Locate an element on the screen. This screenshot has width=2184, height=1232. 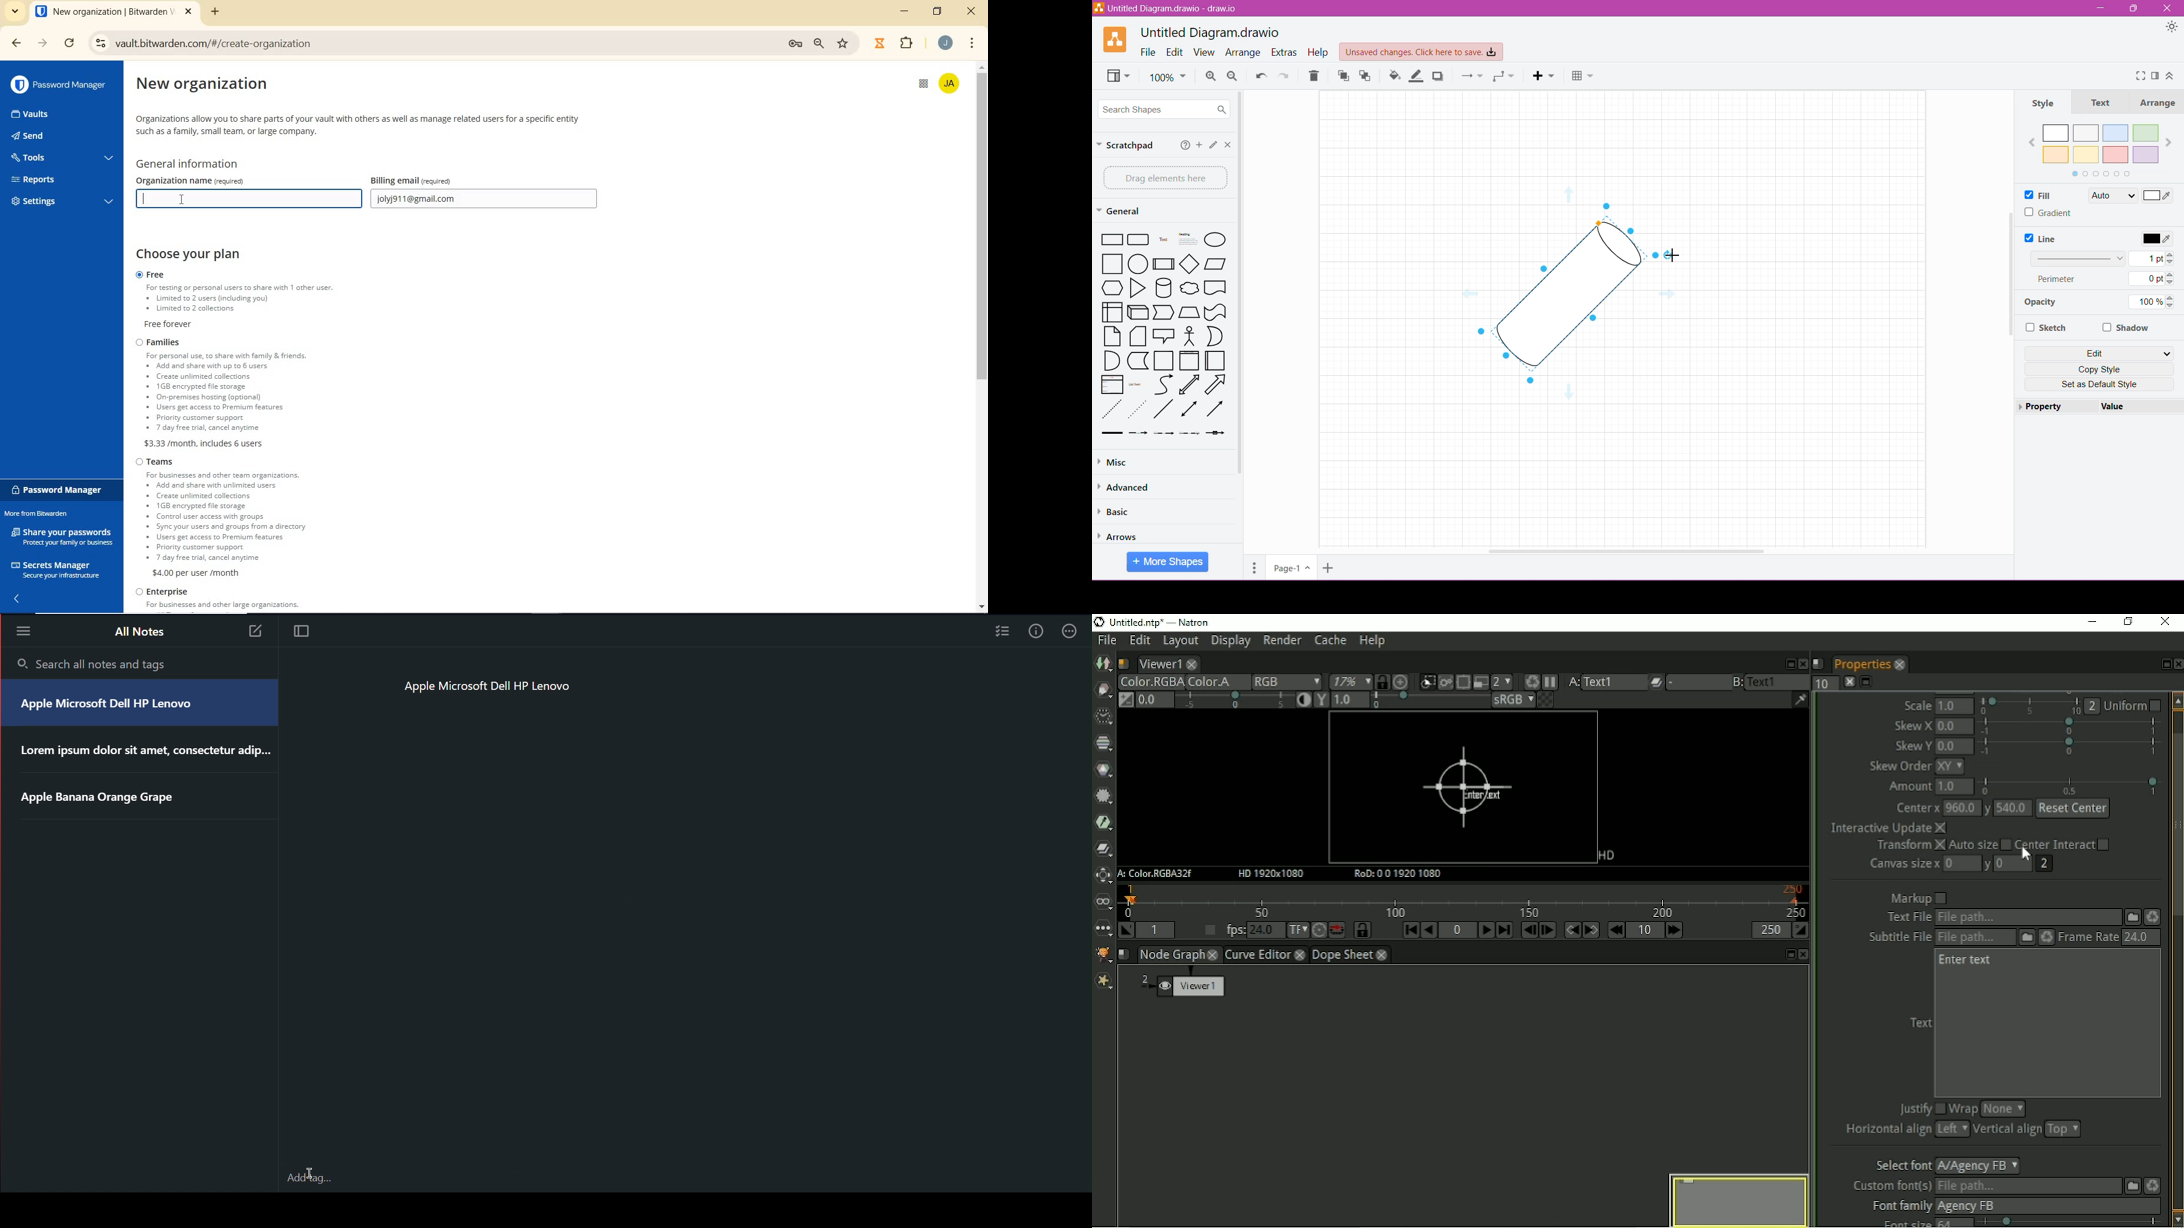
Cursor is located at coordinates (1684, 252).